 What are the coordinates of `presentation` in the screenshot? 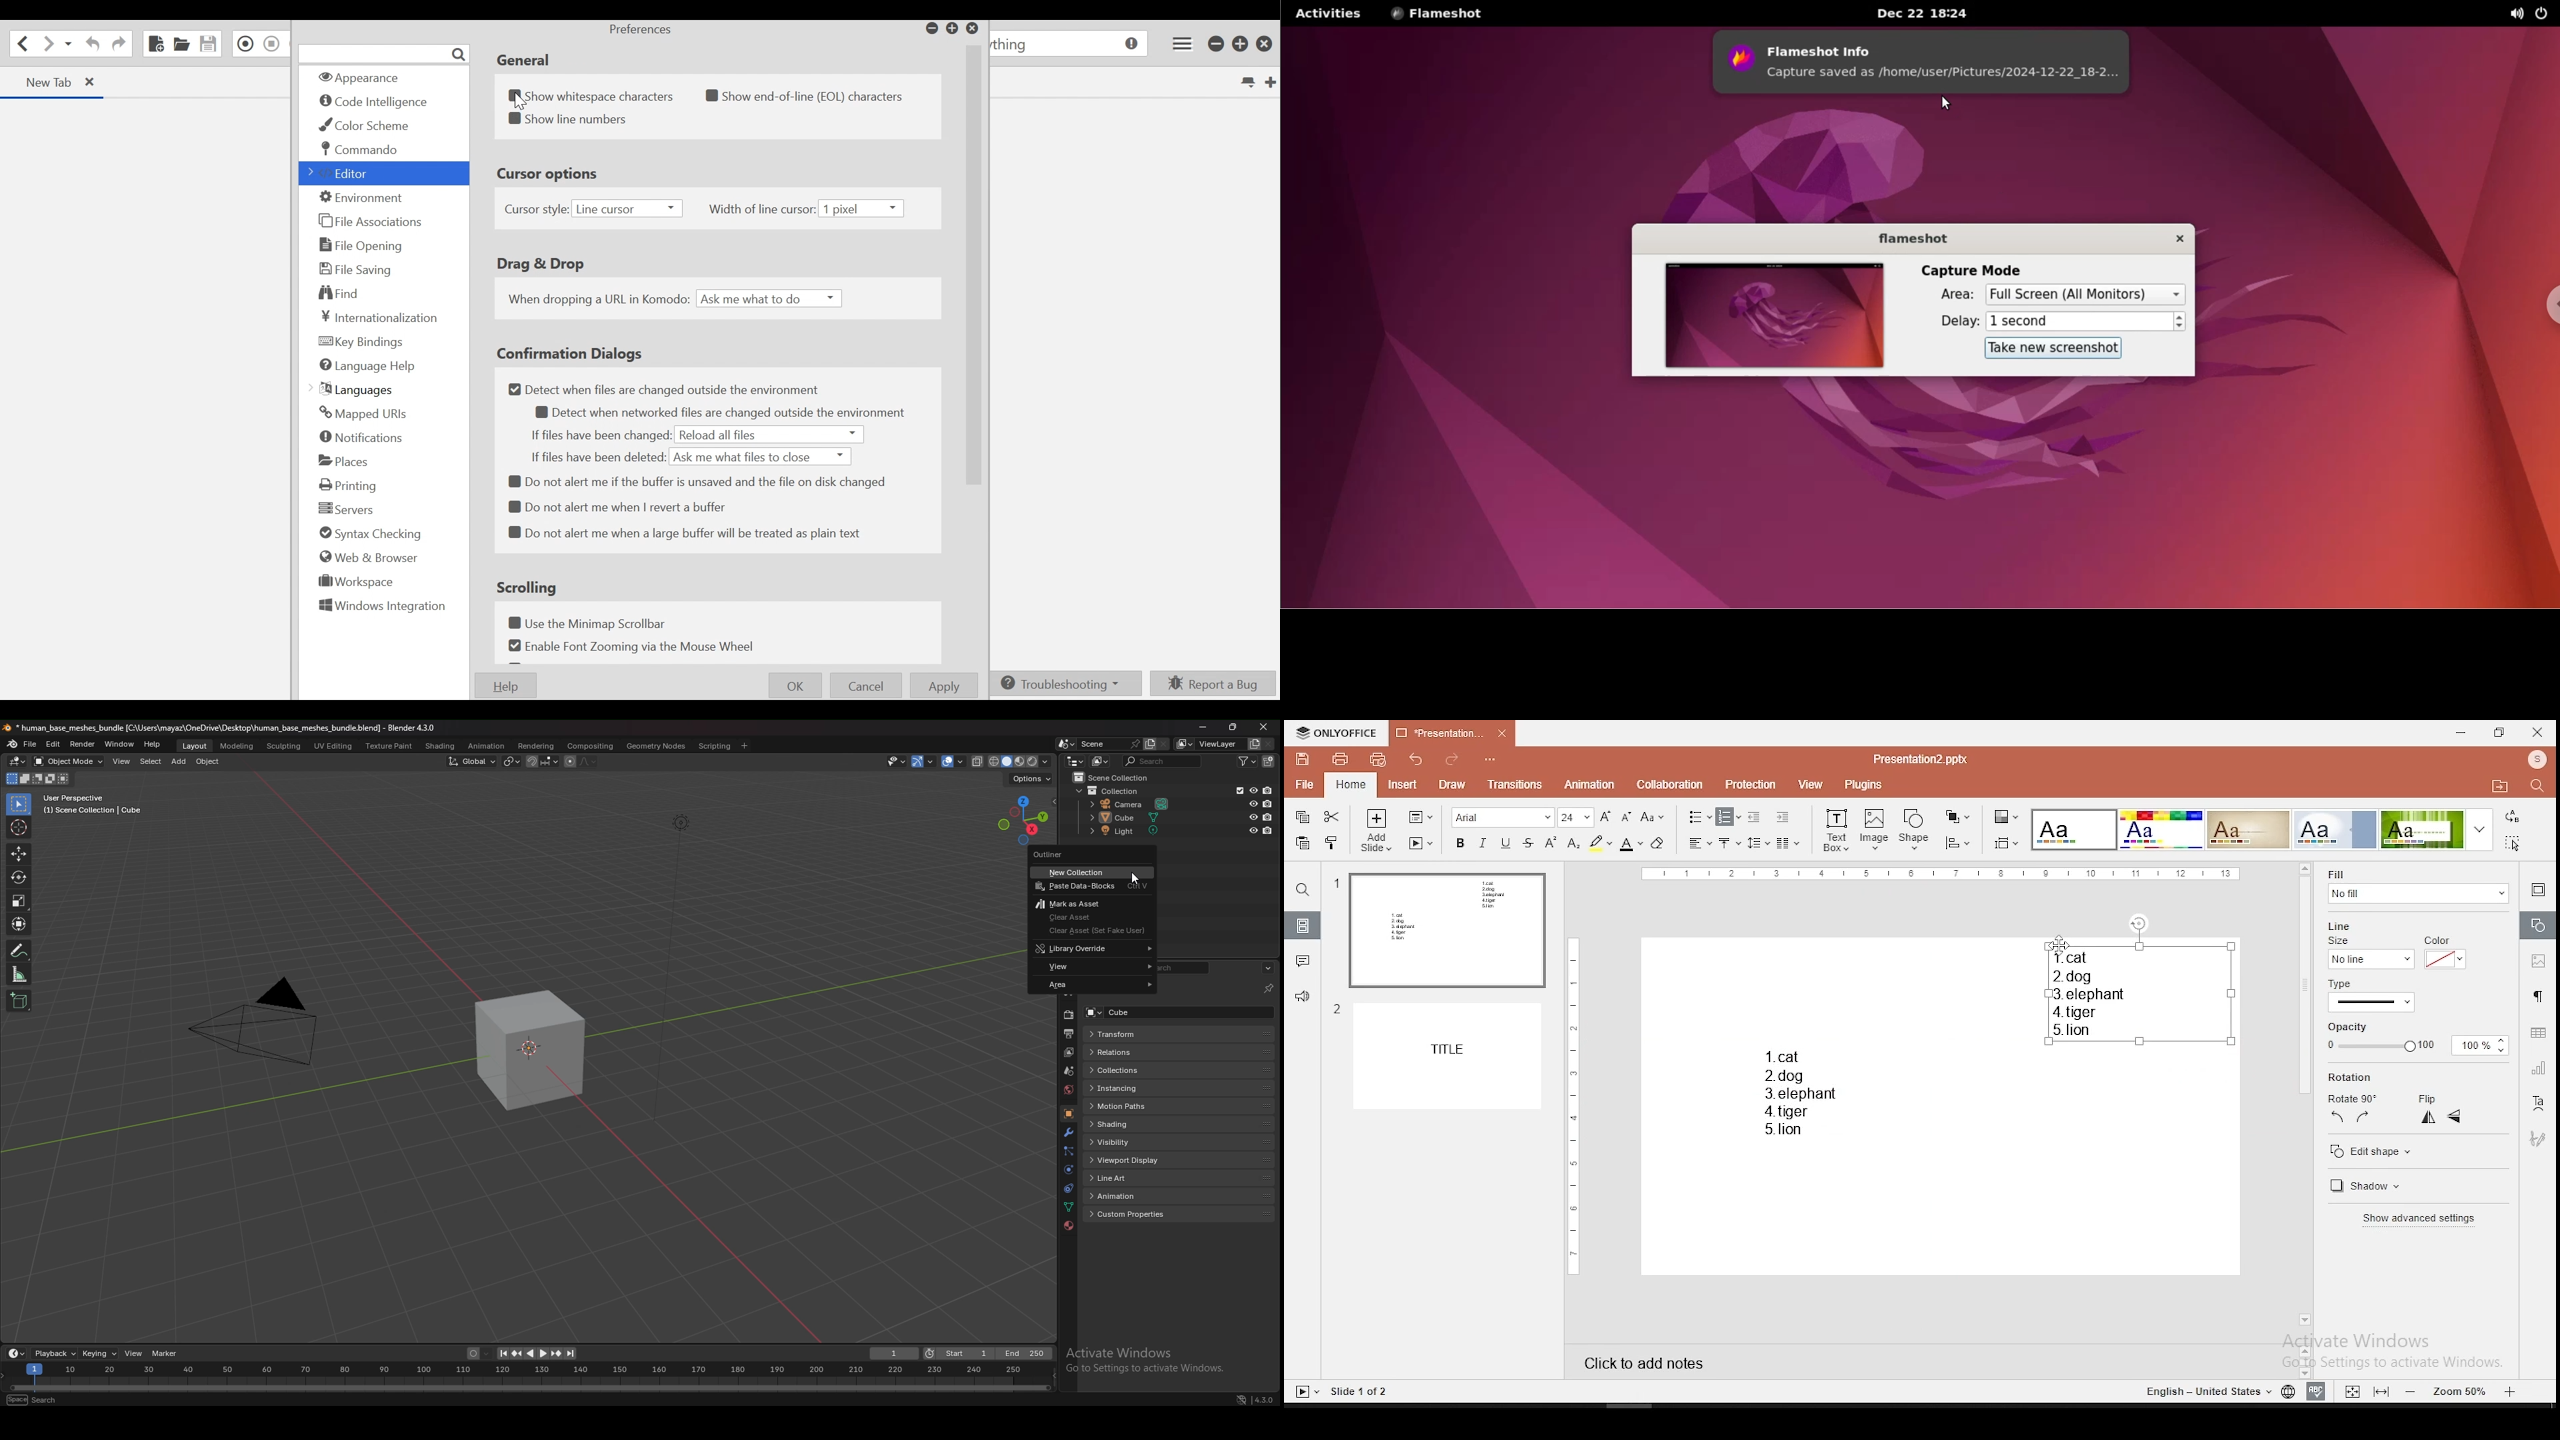 It's located at (1452, 734).